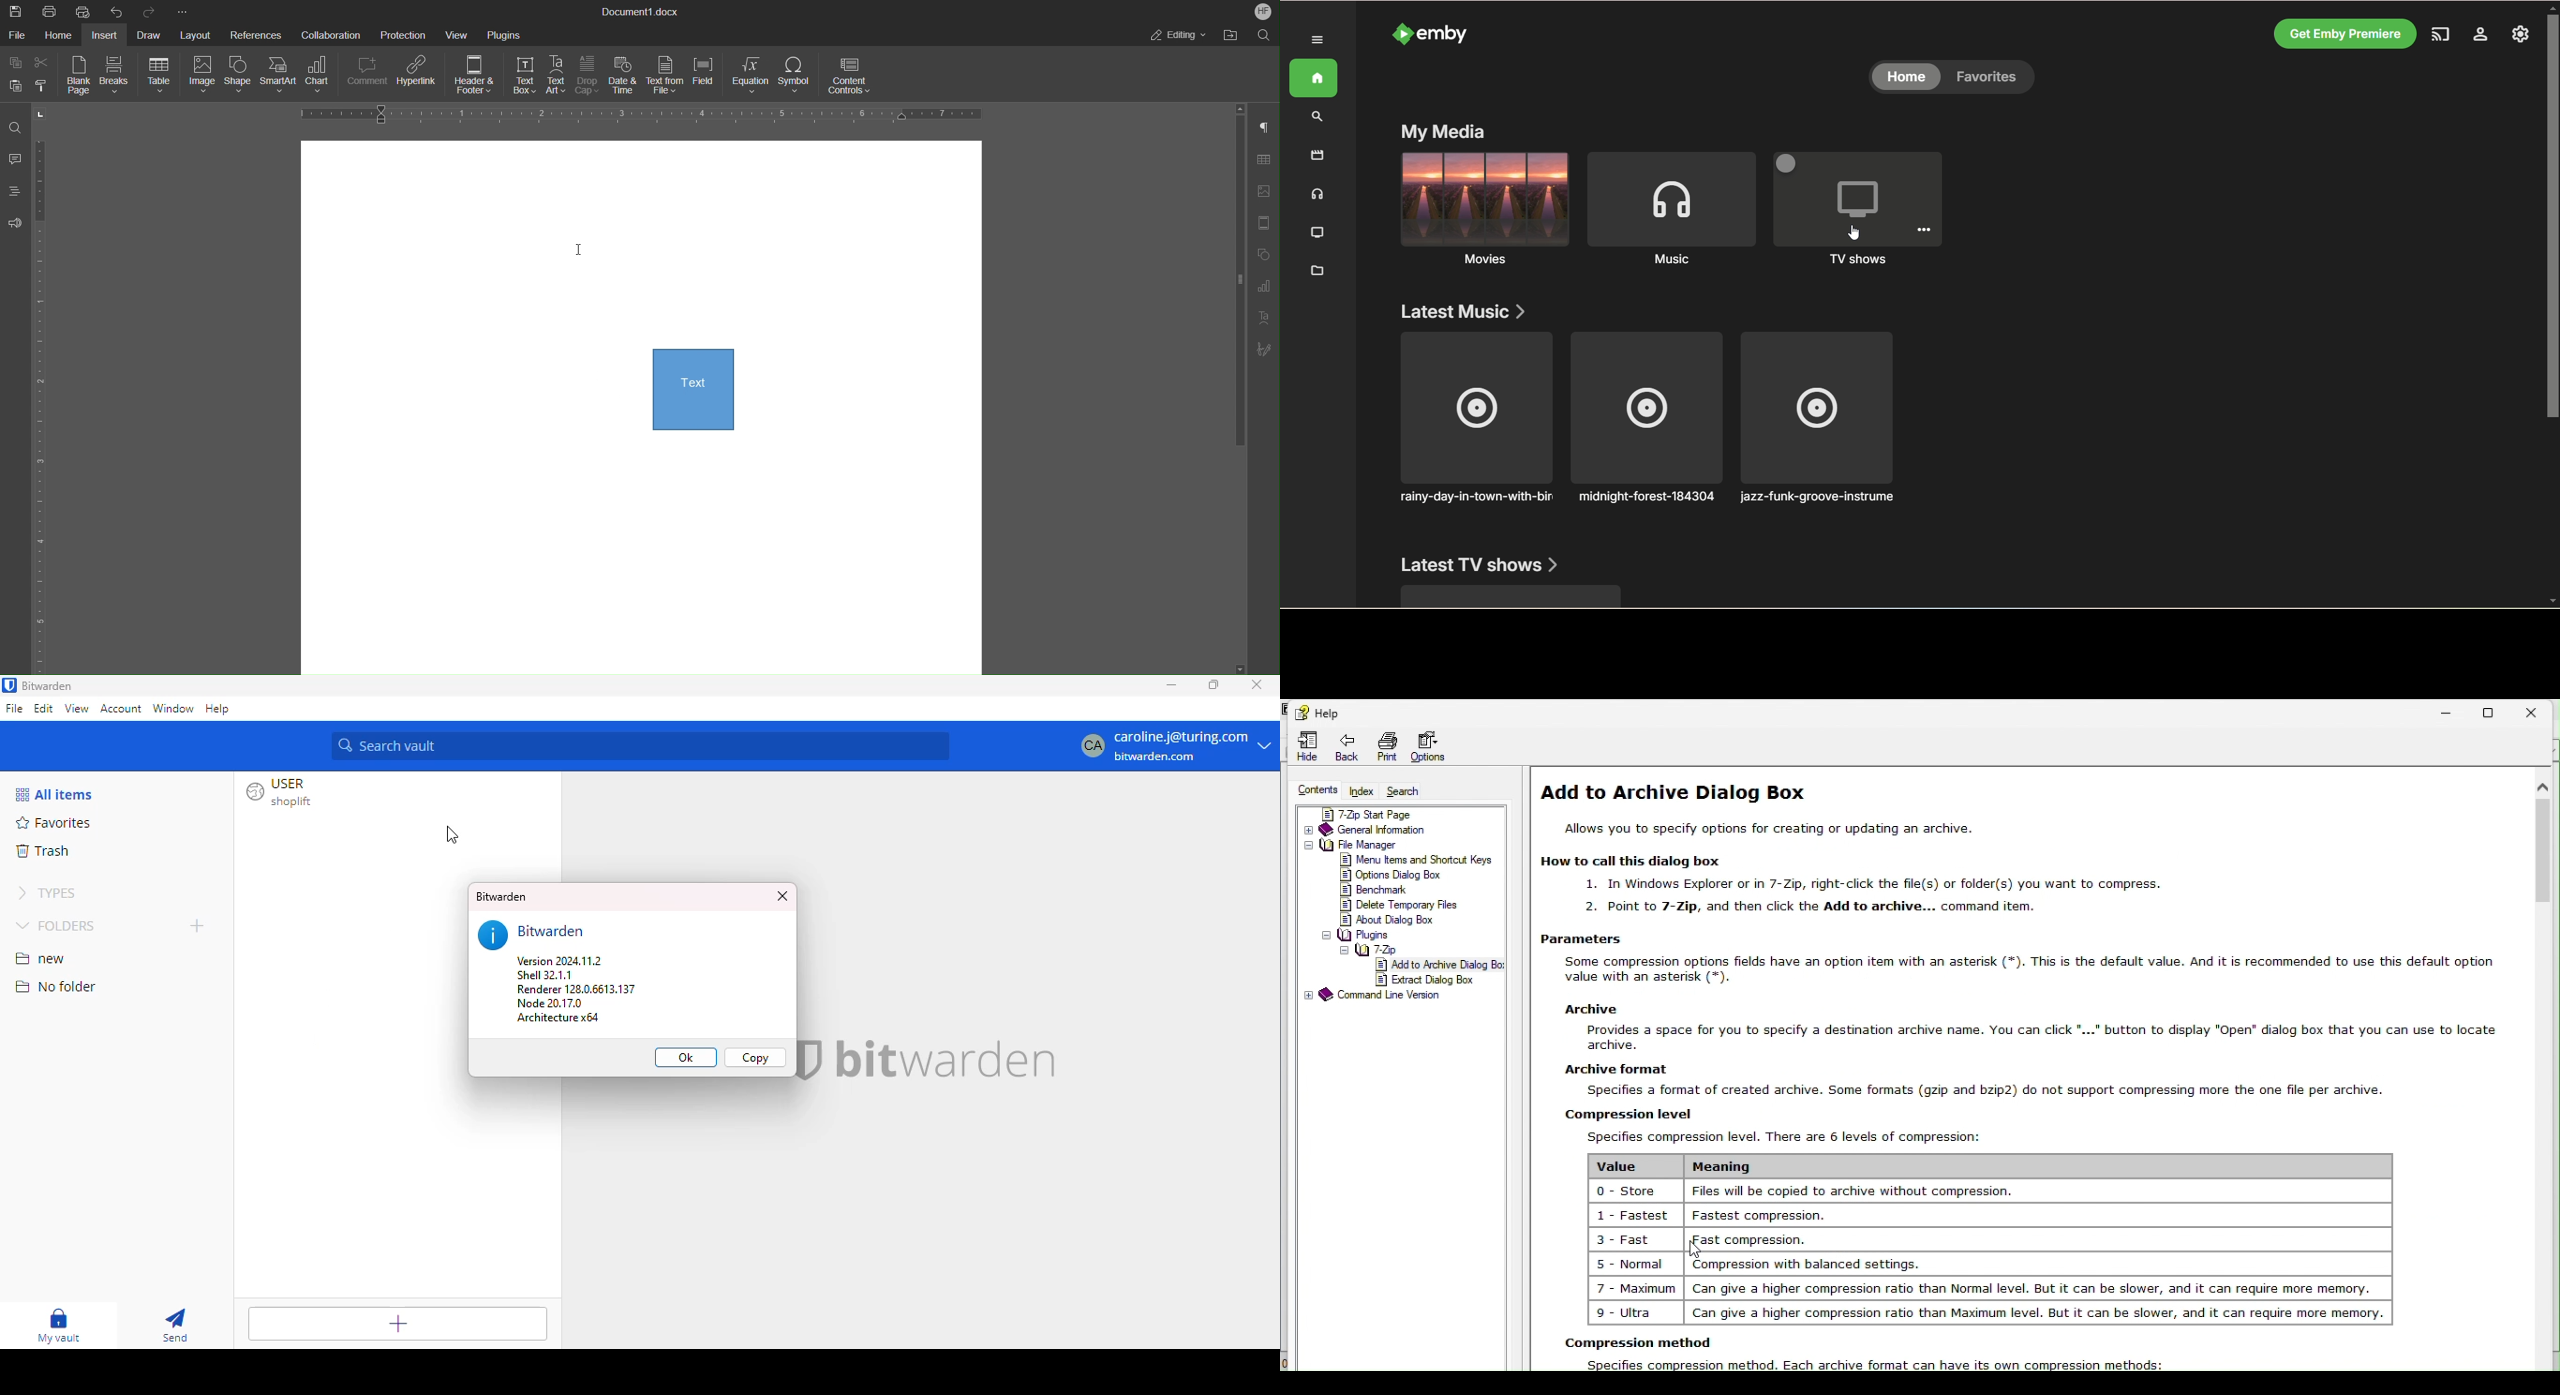 This screenshot has height=1400, width=2576. What do you see at coordinates (107, 35) in the screenshot?
I see `Insert` at bounding box center [107, 35].